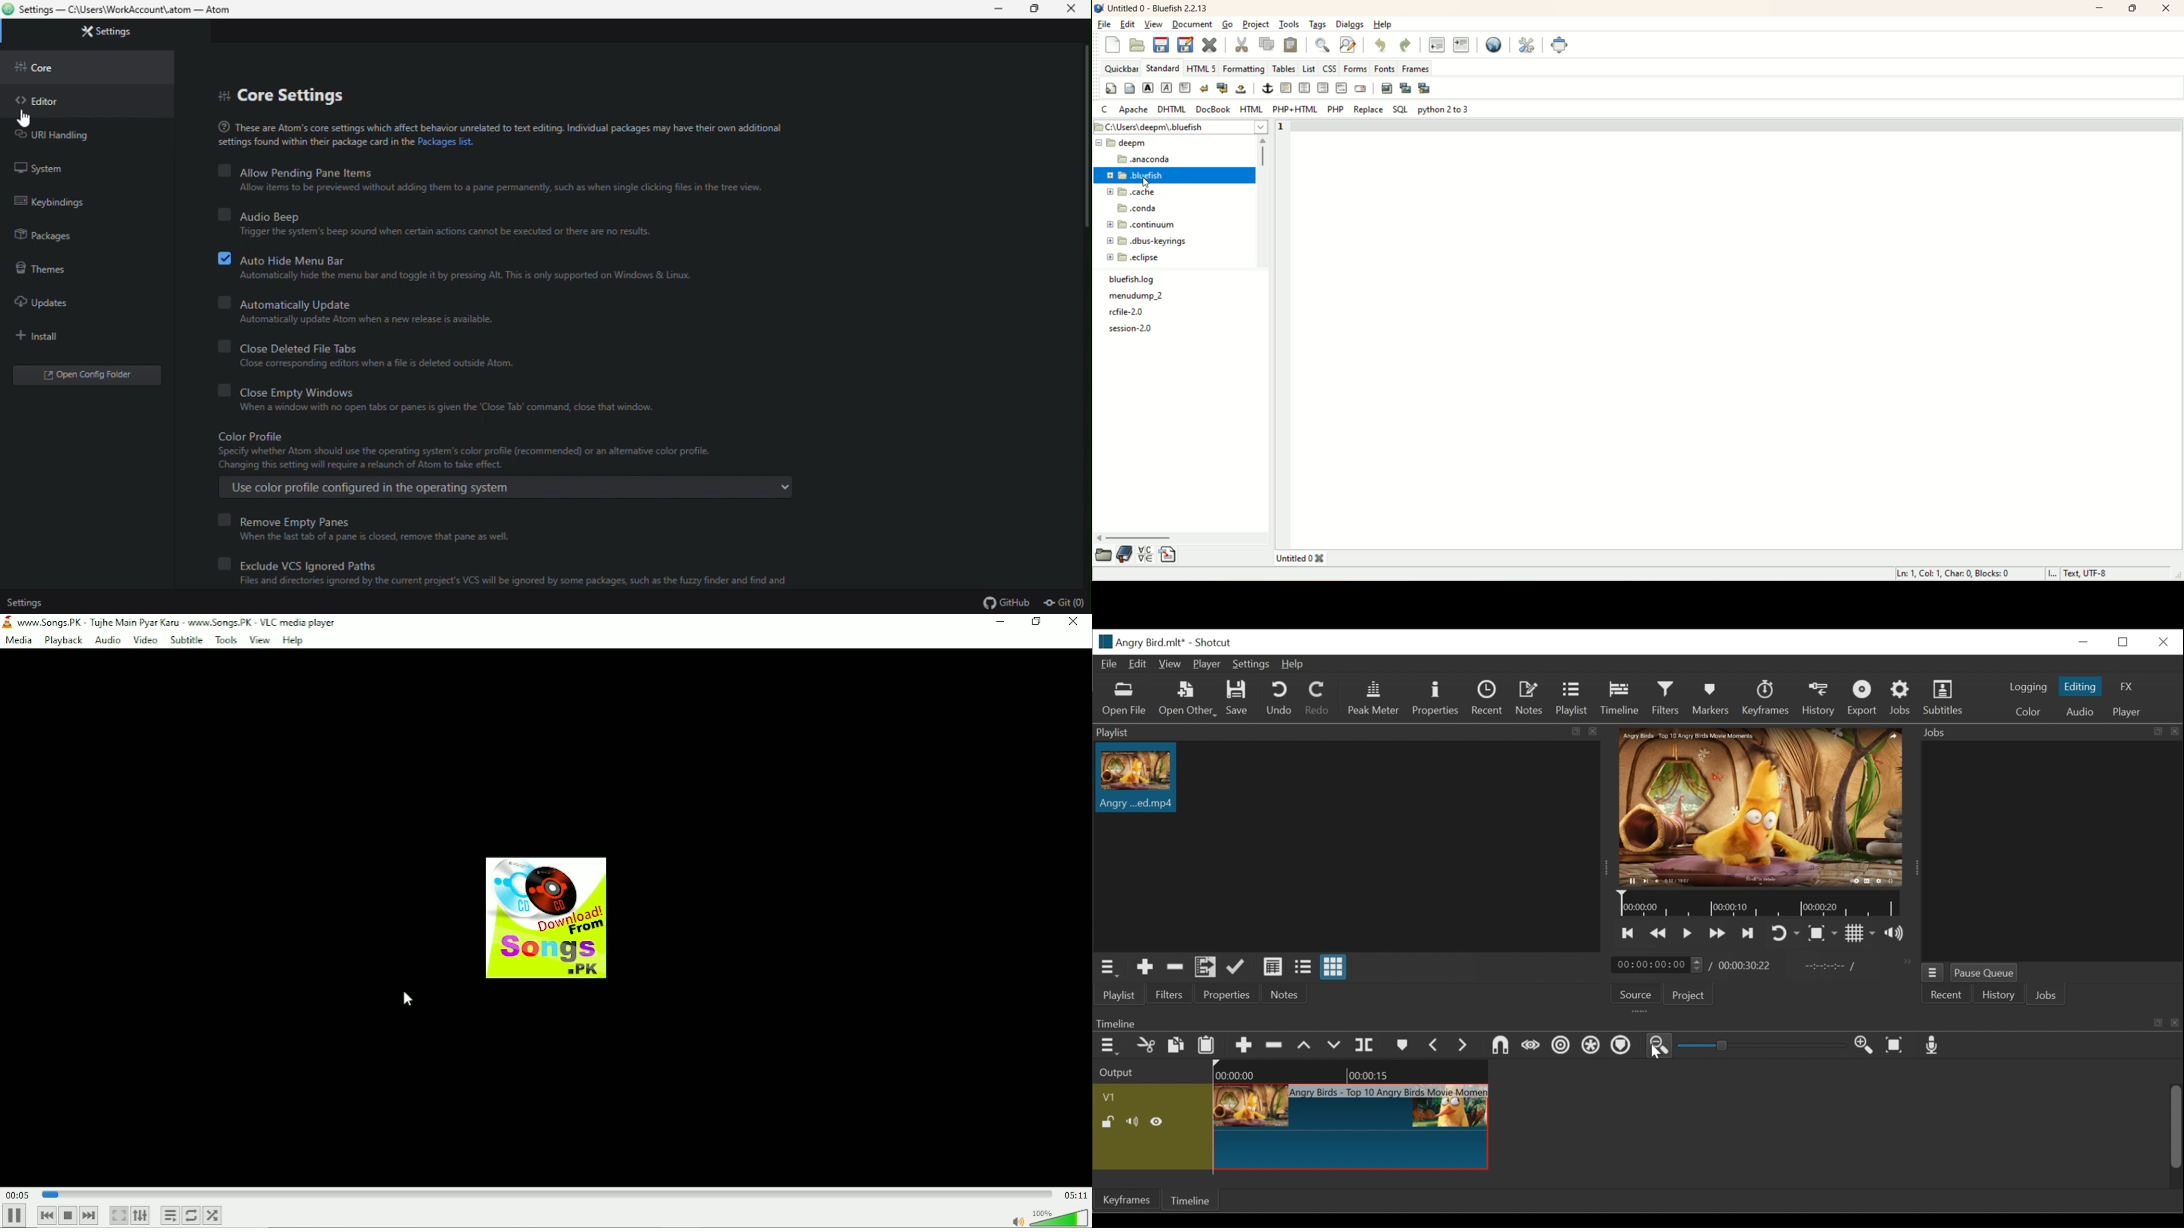 The image size is (2184, 1232). What do you see at coordinates (1744, 967) in the screenshot?
I see `Total duration` at bounding box center [1744, 967].